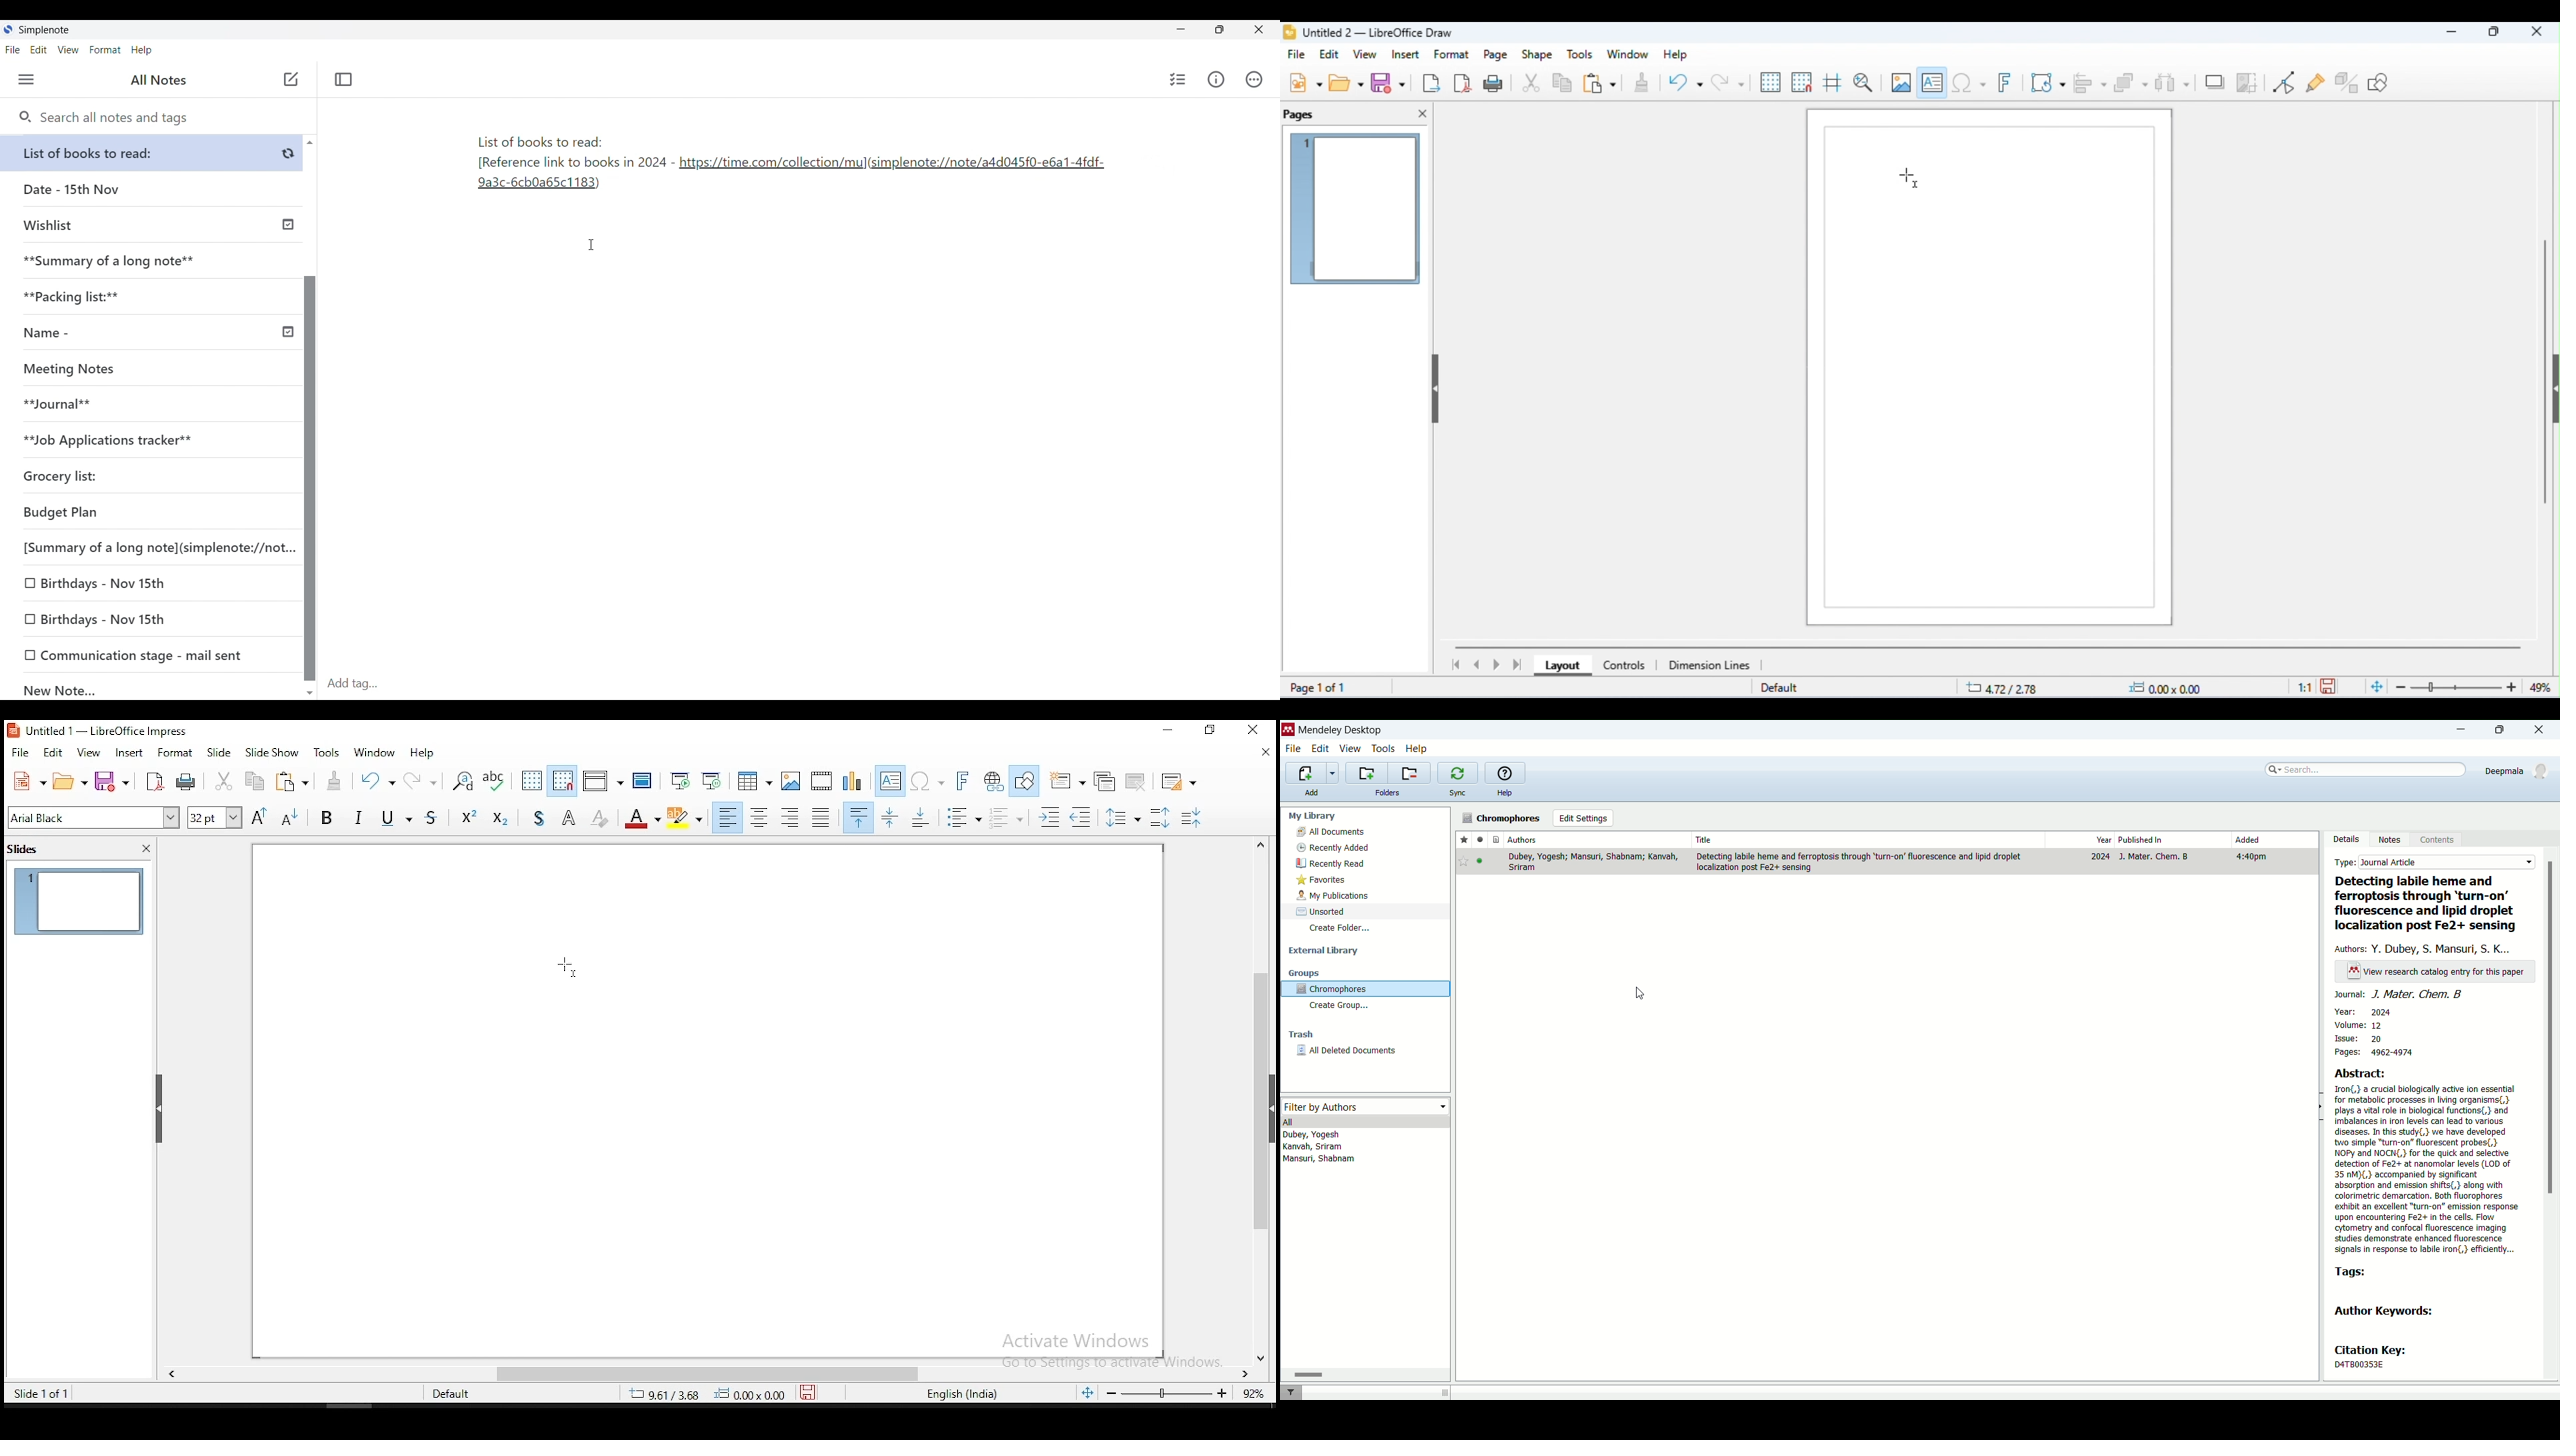 Image resolution: width=2576 pixels, height=1456 pixels. Describe the element at coordinates (2435, 863) in the screenshot. I see `type` at that location.